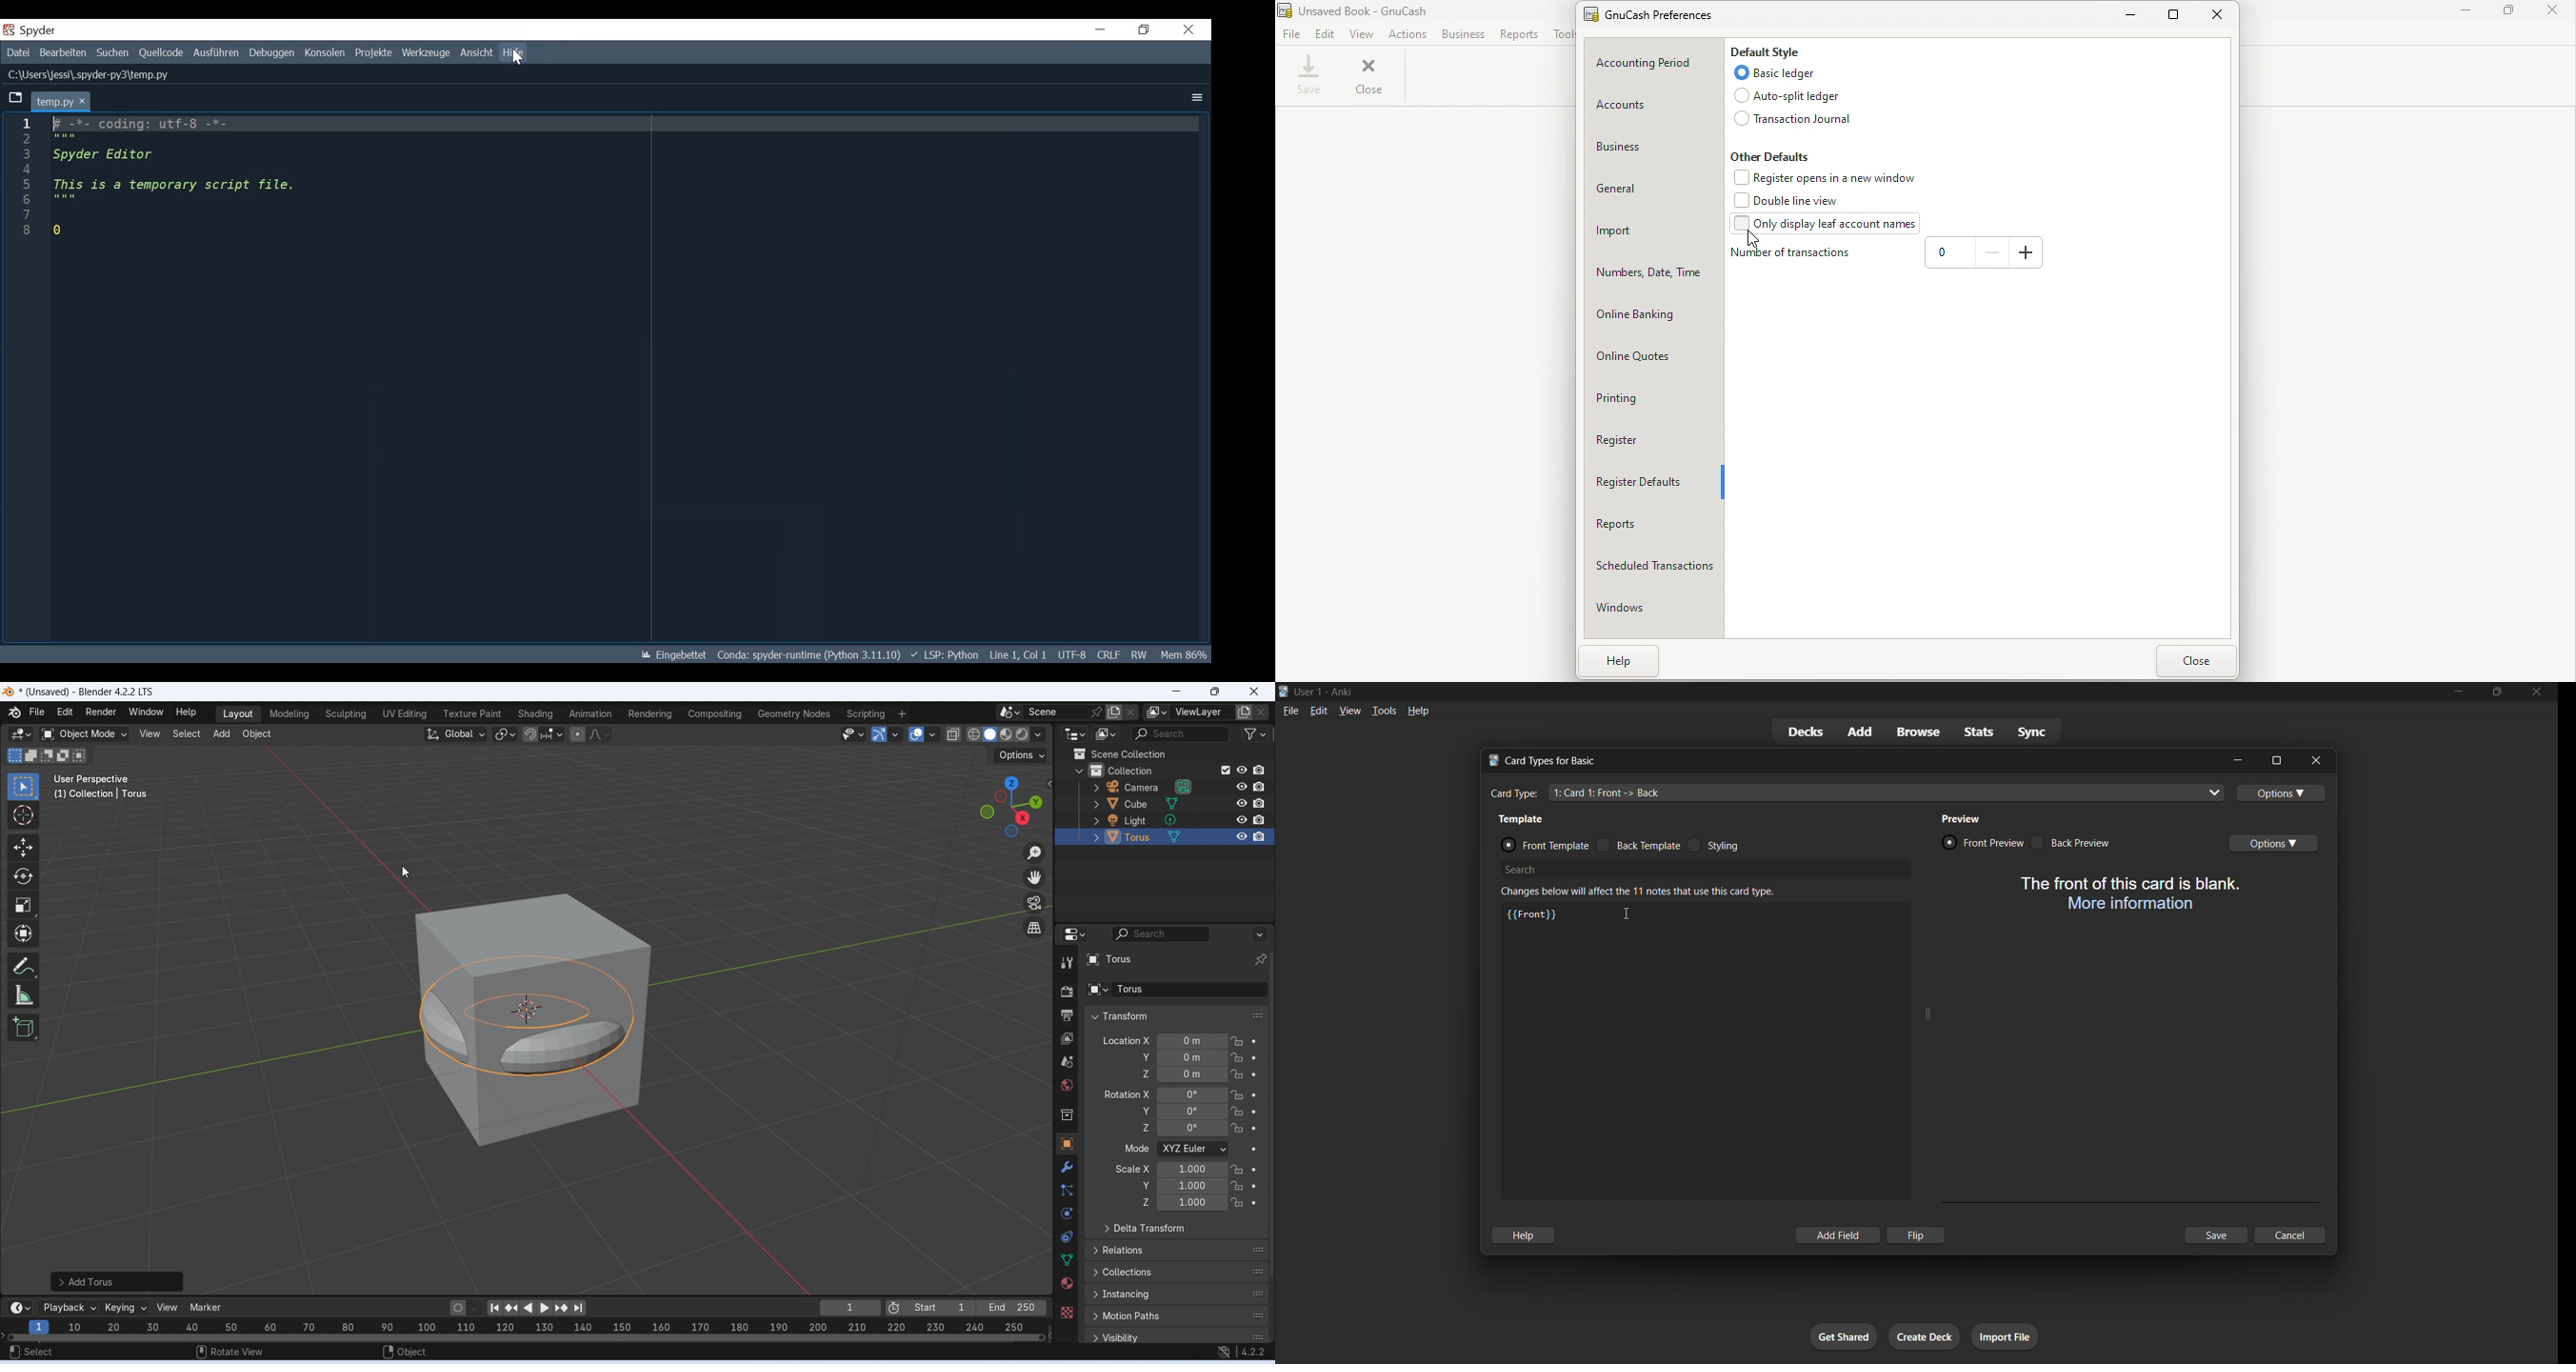 The image size is (2576, 1372). Describe the element at coordinates (344, 715) in the screenshot. I see `Sculpting` at that location.